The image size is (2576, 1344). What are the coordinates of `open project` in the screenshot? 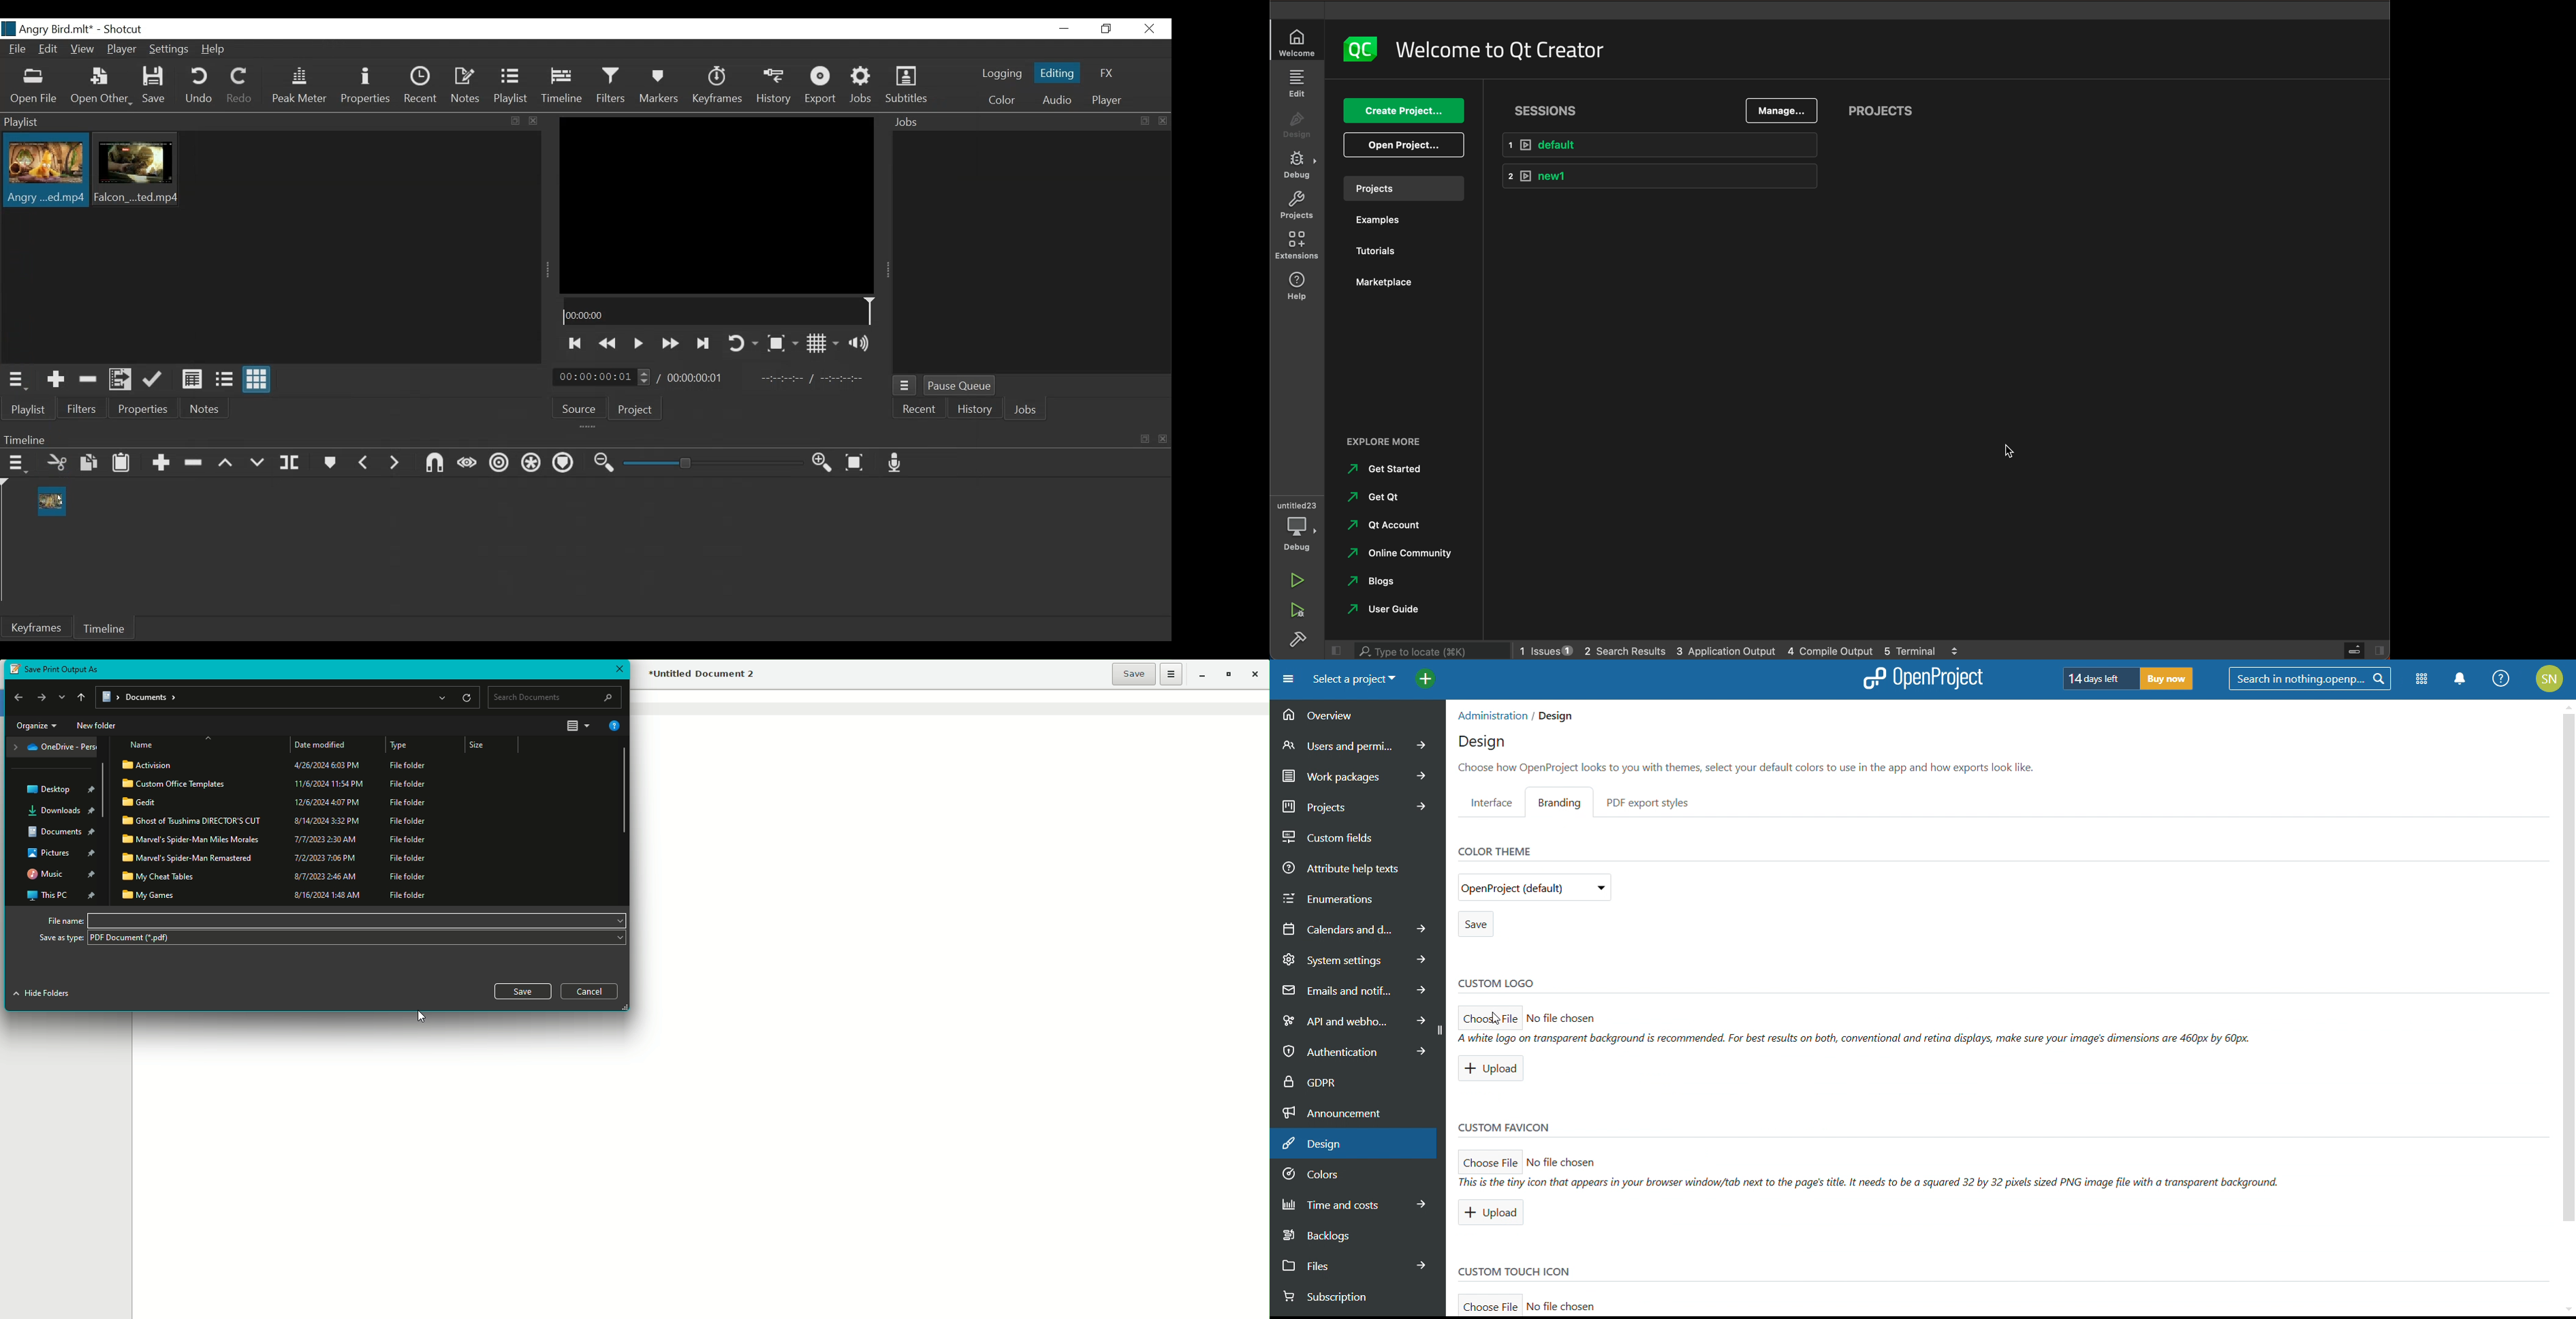 It's located at (1407, 145).